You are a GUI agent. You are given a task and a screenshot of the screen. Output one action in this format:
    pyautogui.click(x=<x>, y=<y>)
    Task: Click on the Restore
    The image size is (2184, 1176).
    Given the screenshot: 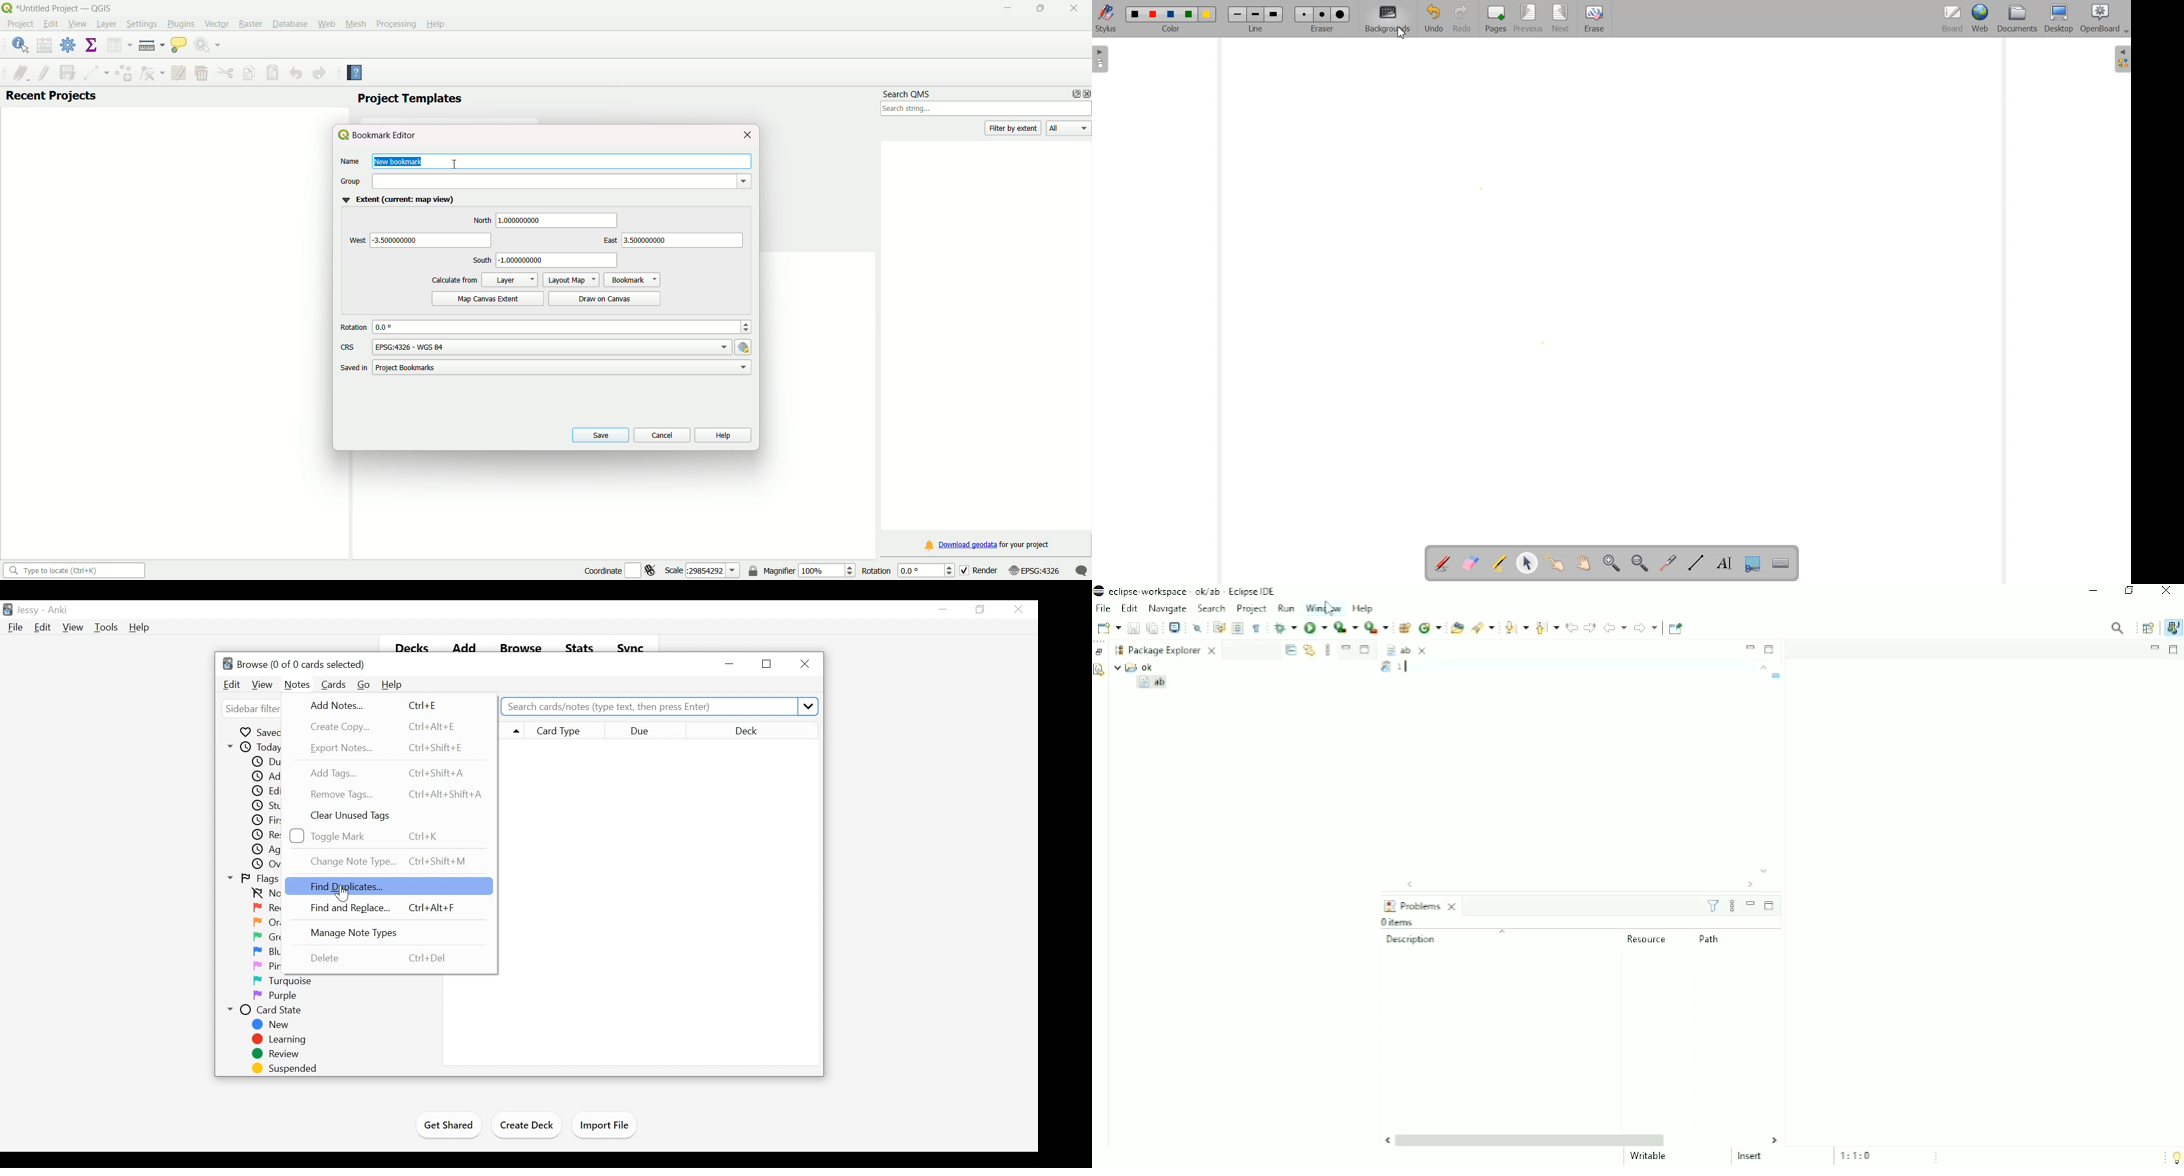 What is the action you would take?
    pyautogui.click(x=980, y=609)
    